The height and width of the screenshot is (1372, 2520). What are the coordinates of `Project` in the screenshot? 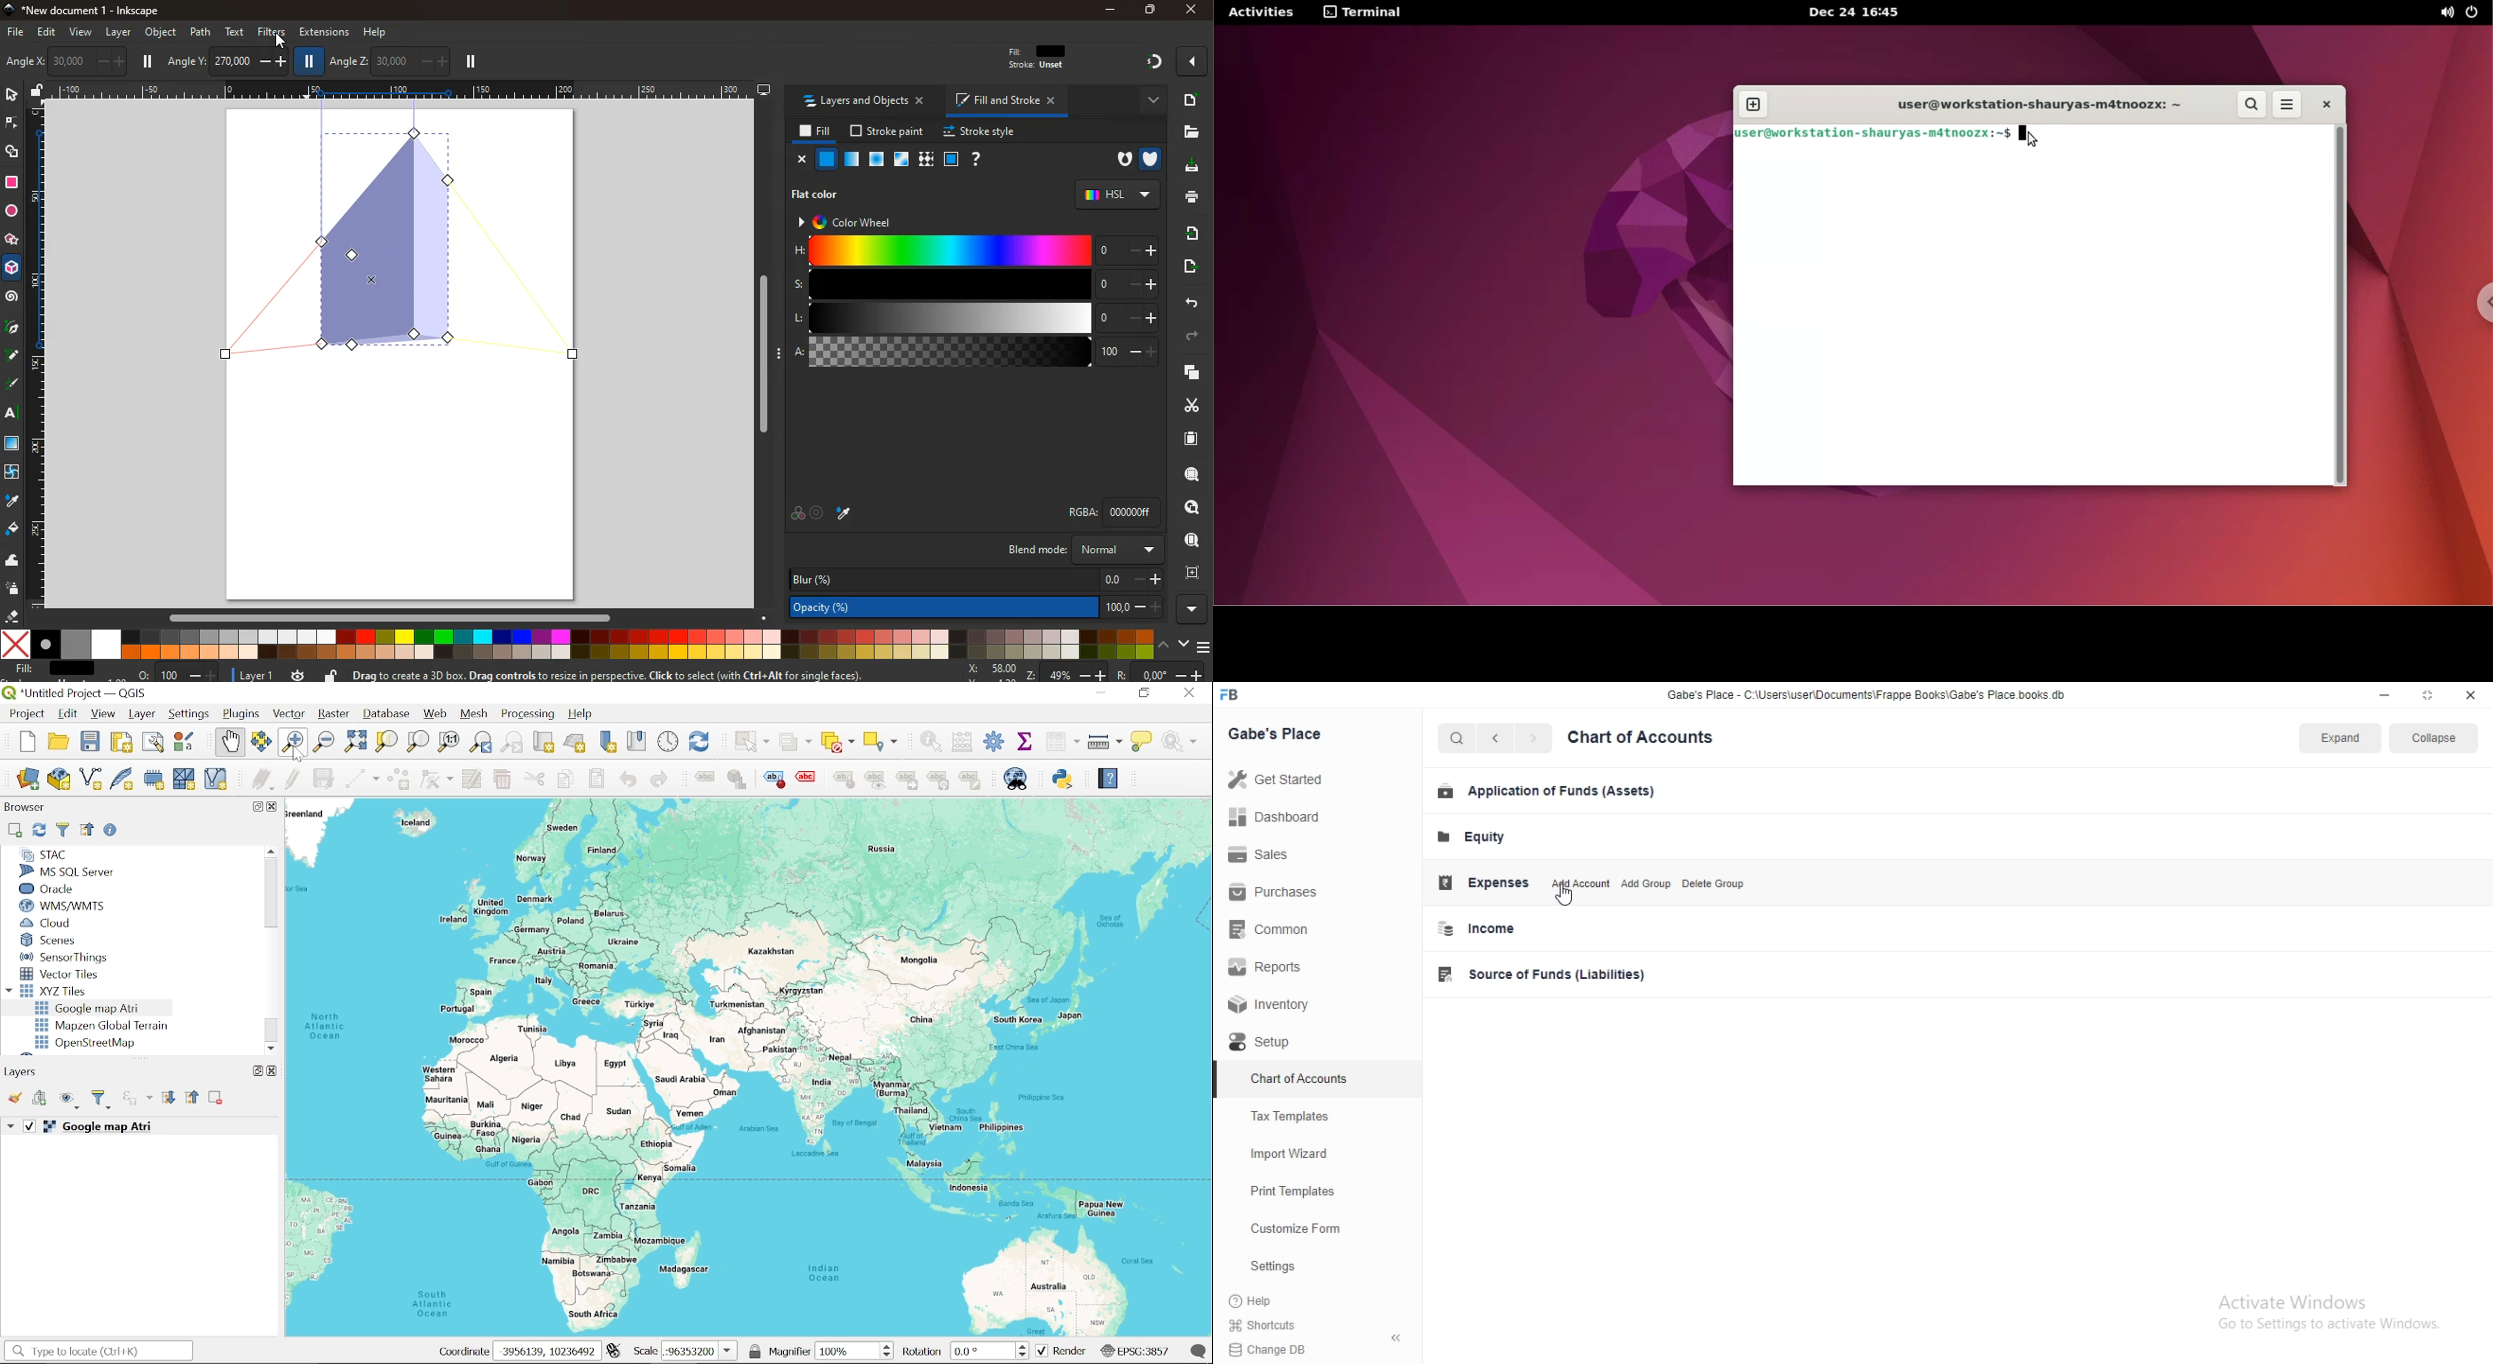 It's located at (25, 714).